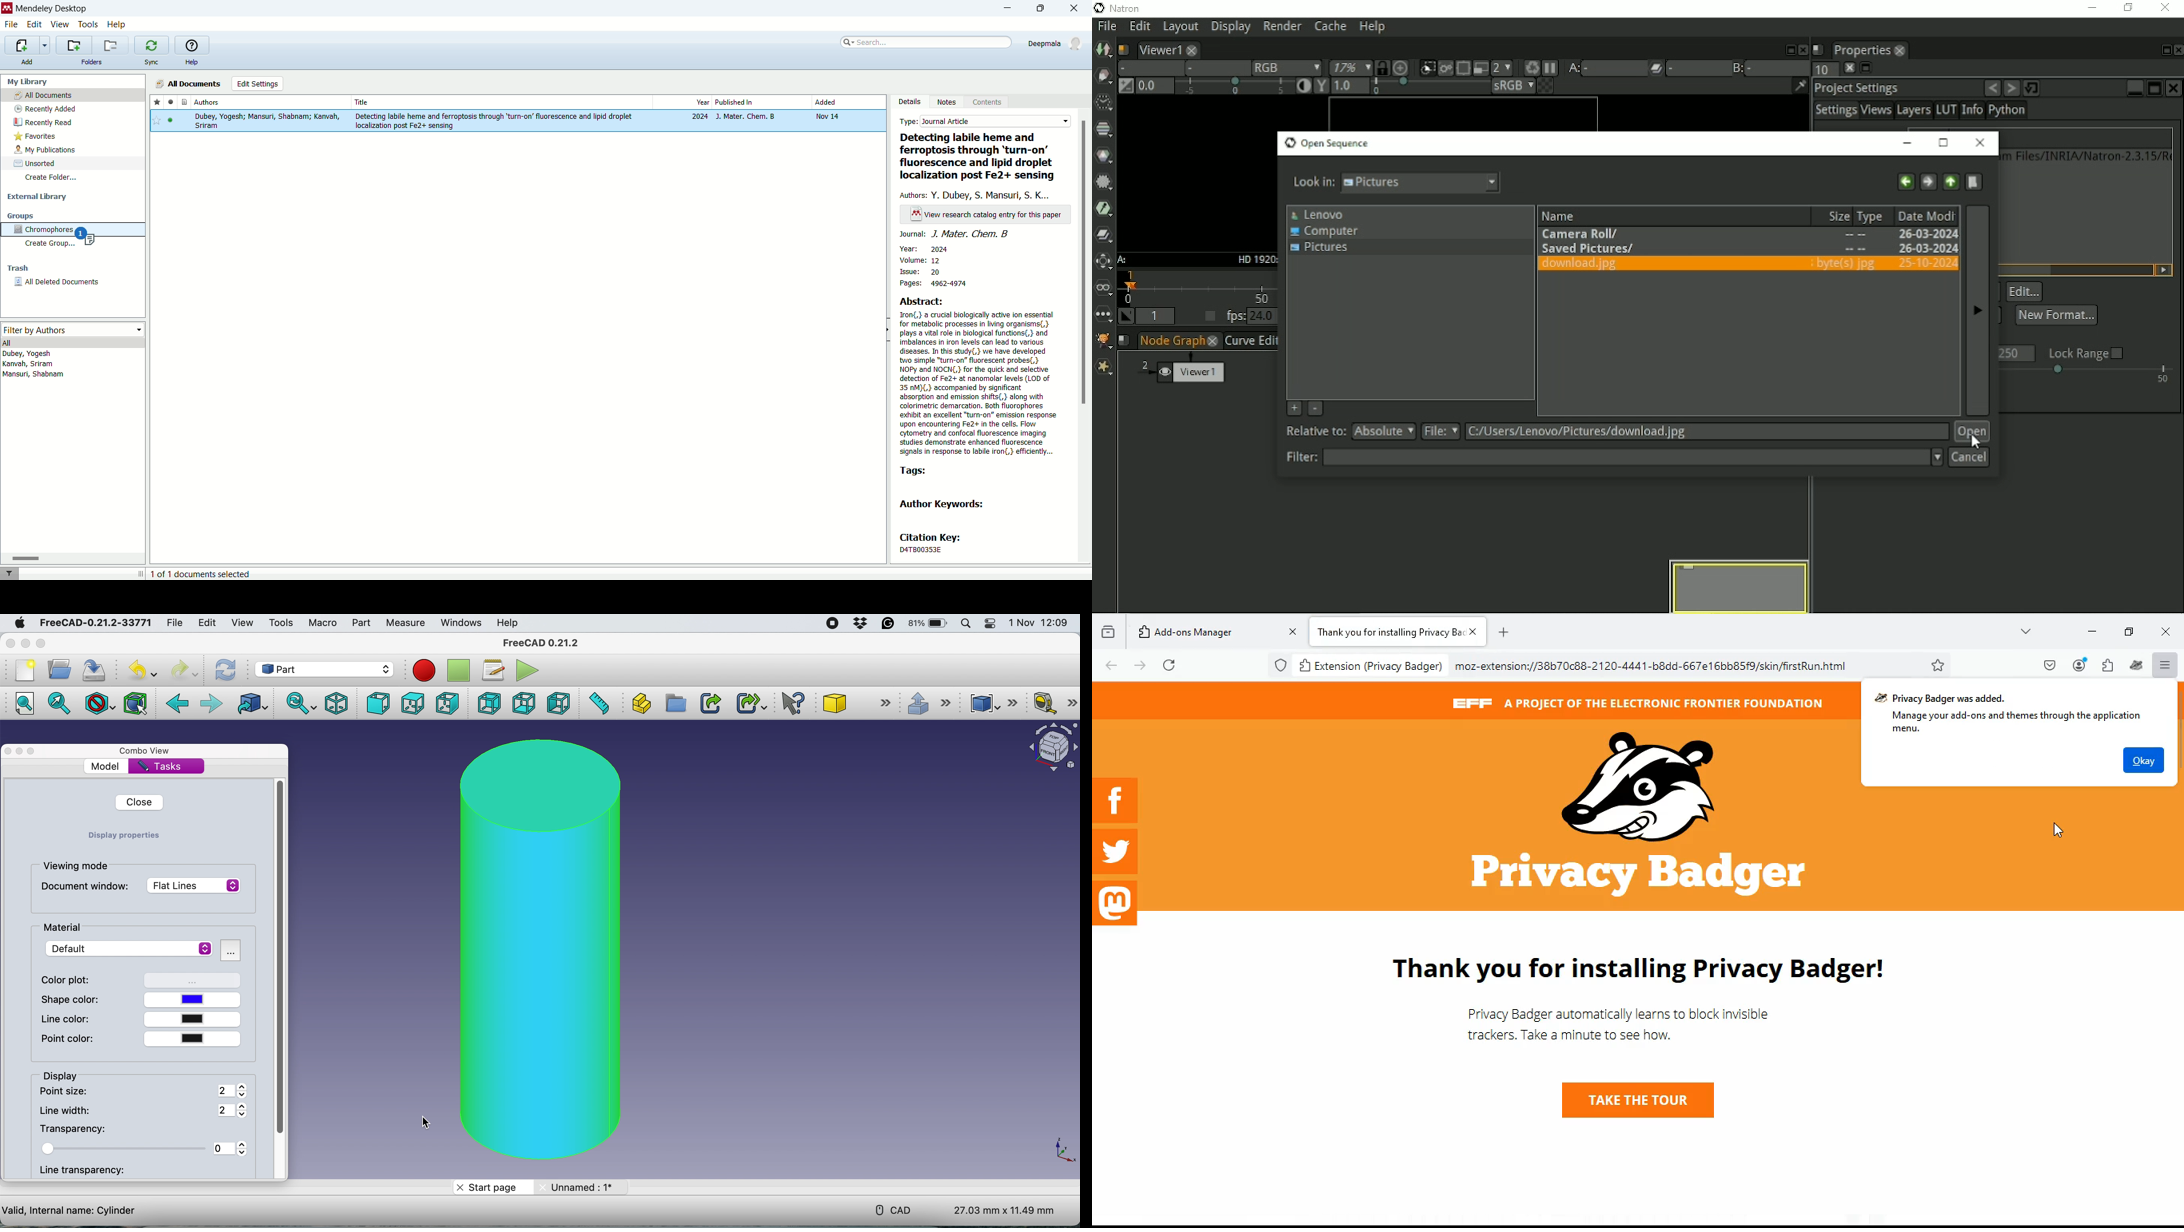  What do you see at coordinates (282, 958) in the screenshot?
I see `vertical scroll bar` at bounding box center [282, 958].